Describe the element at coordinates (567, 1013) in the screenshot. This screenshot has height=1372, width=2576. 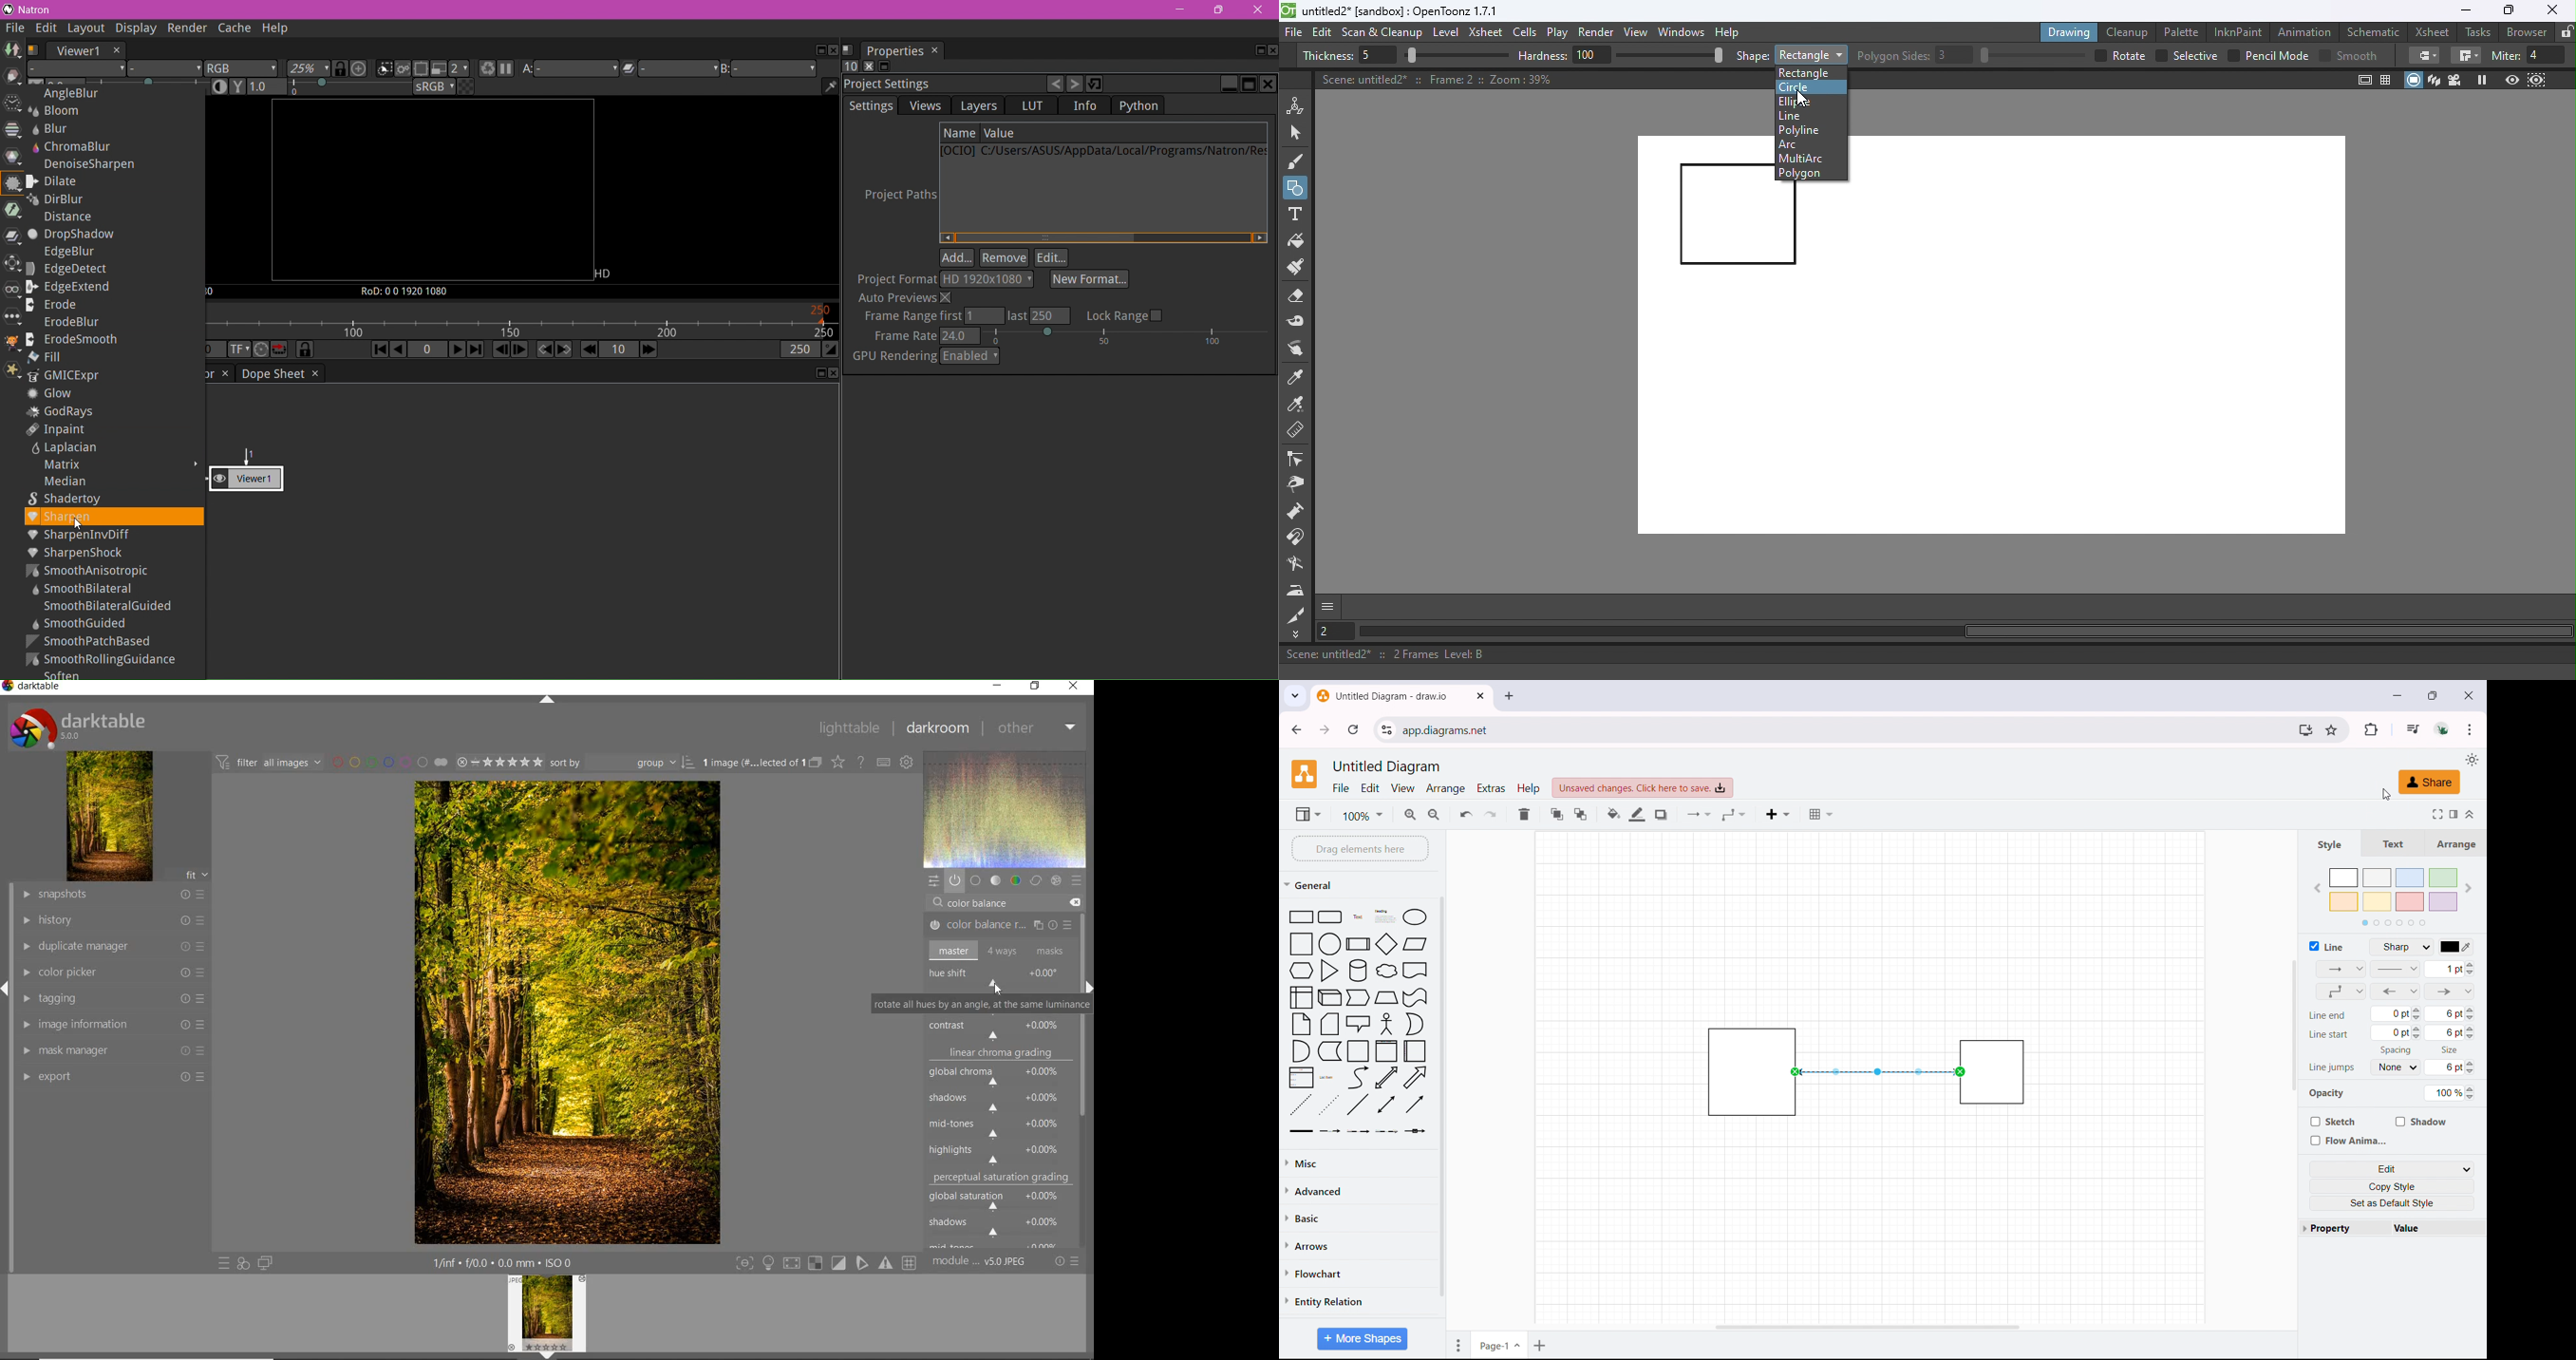
I see `selected image` at that location.